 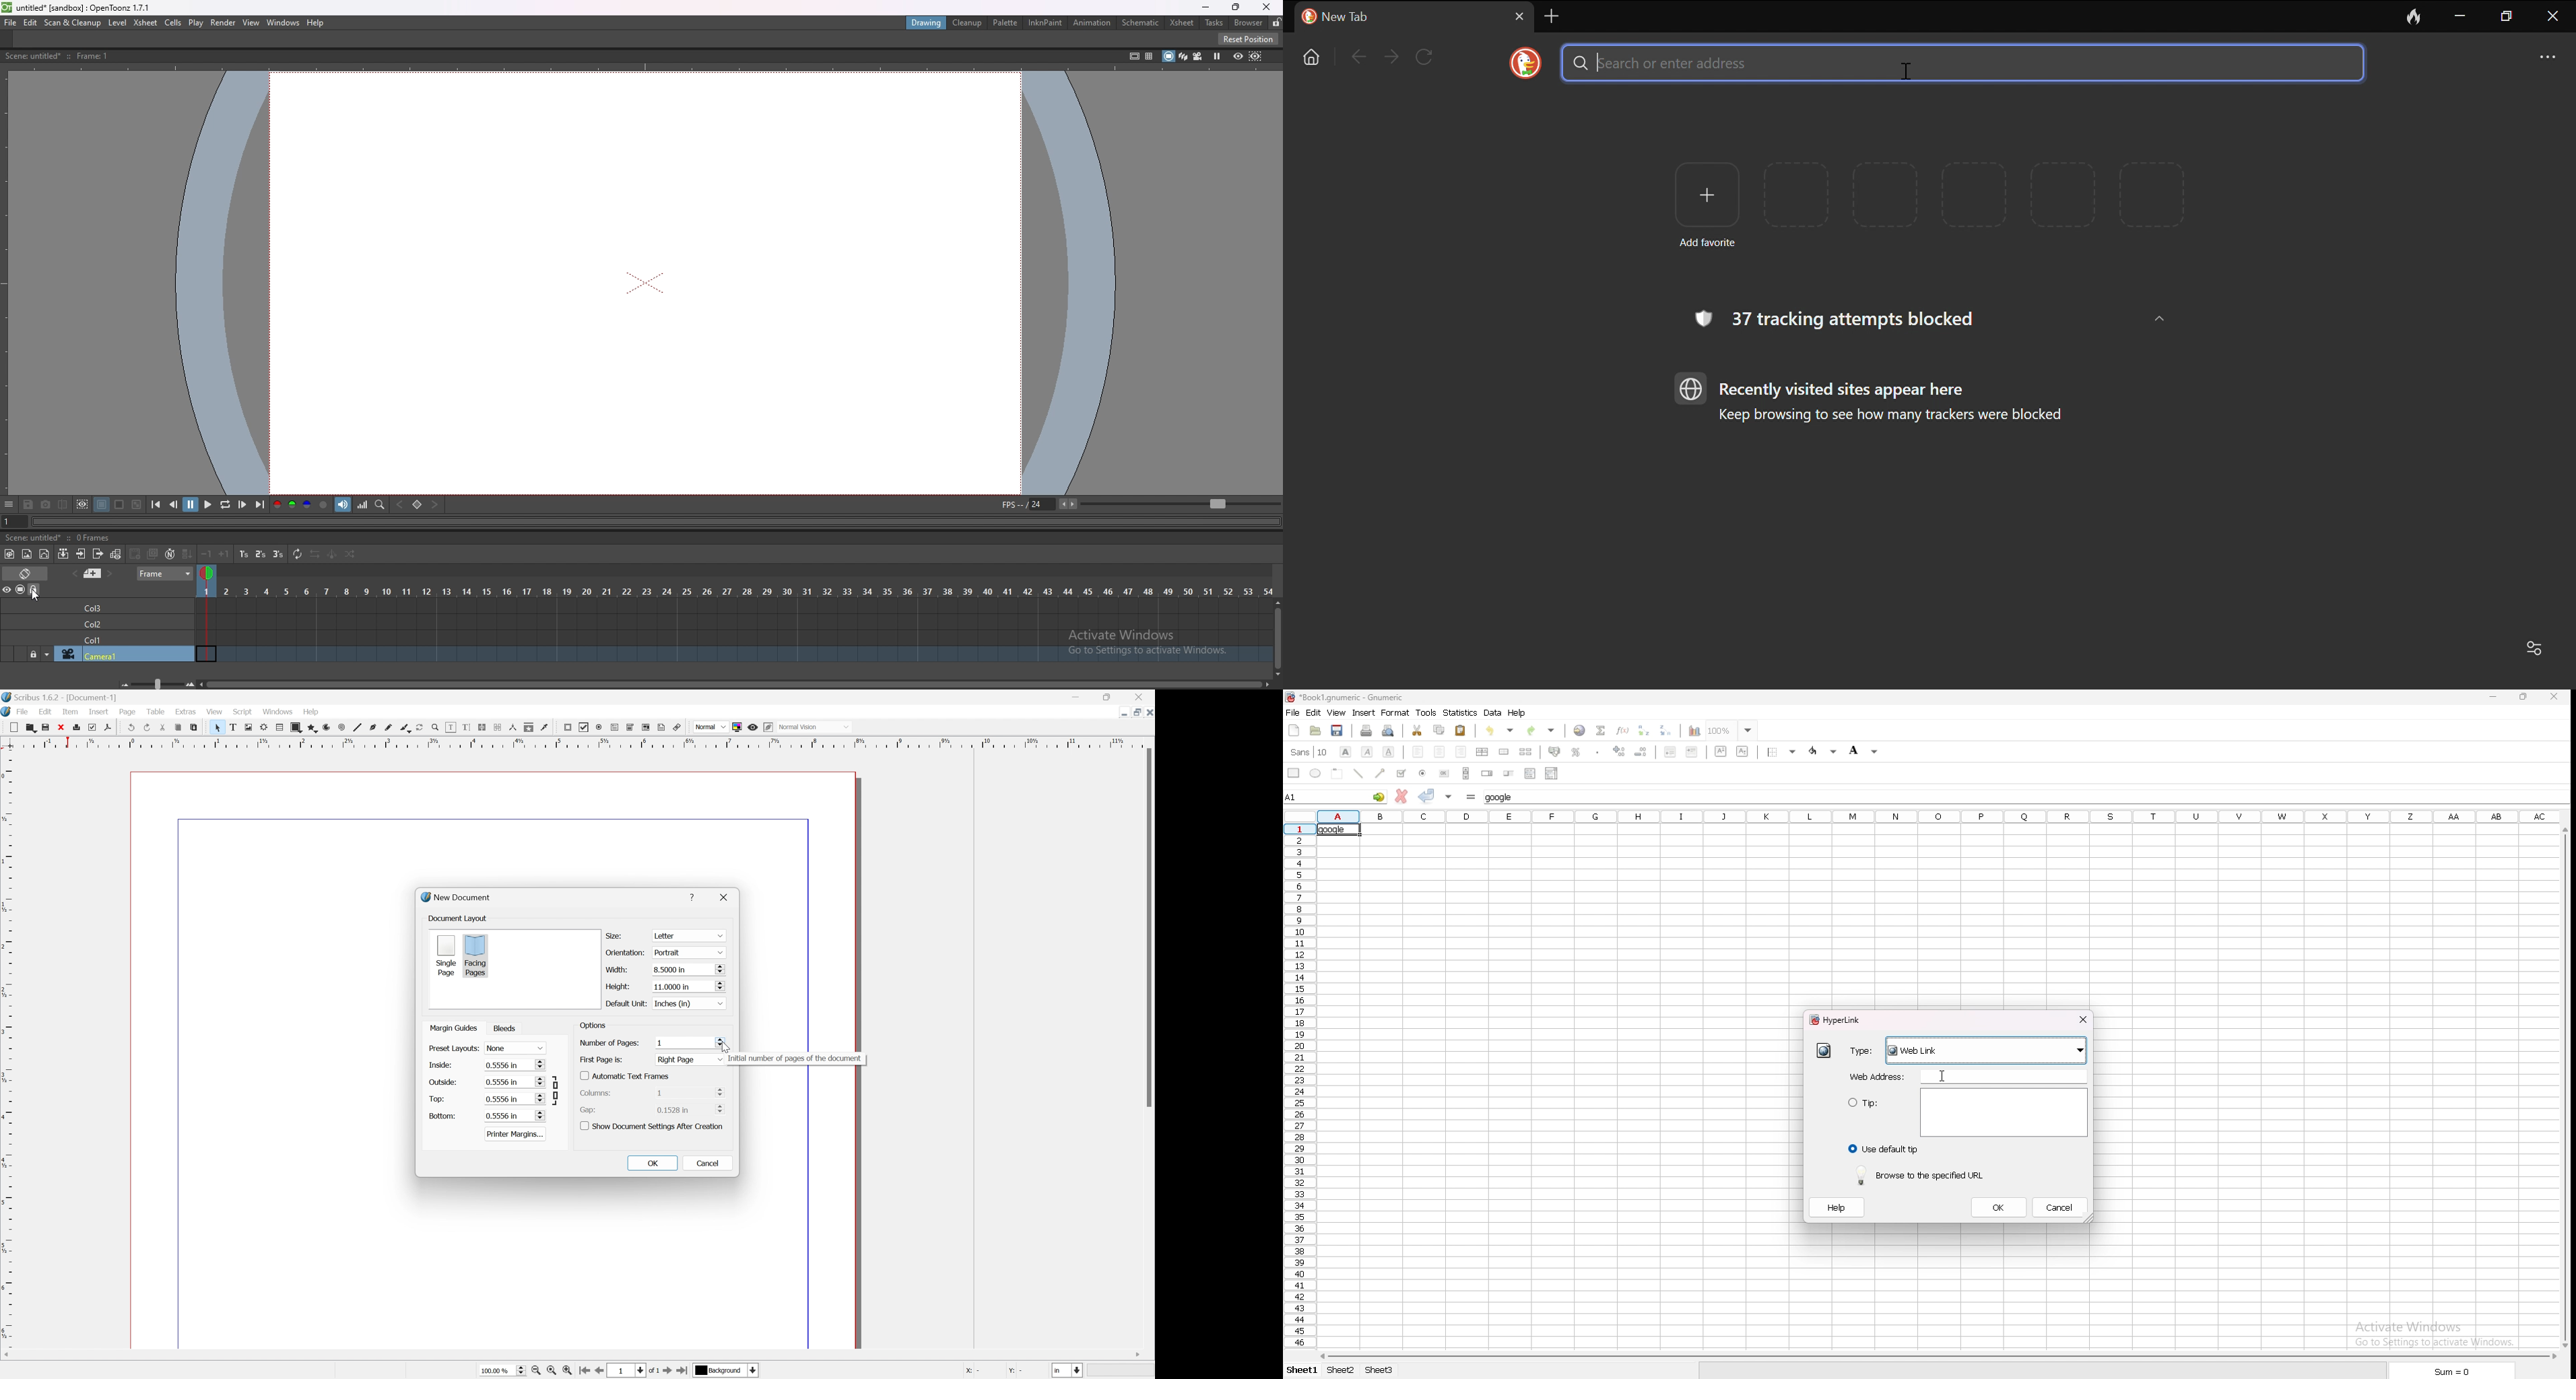 What do you see at coordinates (1937, 1356) in the screenshot?
I see `scroll bar` at bounding box center [1937, 1356].